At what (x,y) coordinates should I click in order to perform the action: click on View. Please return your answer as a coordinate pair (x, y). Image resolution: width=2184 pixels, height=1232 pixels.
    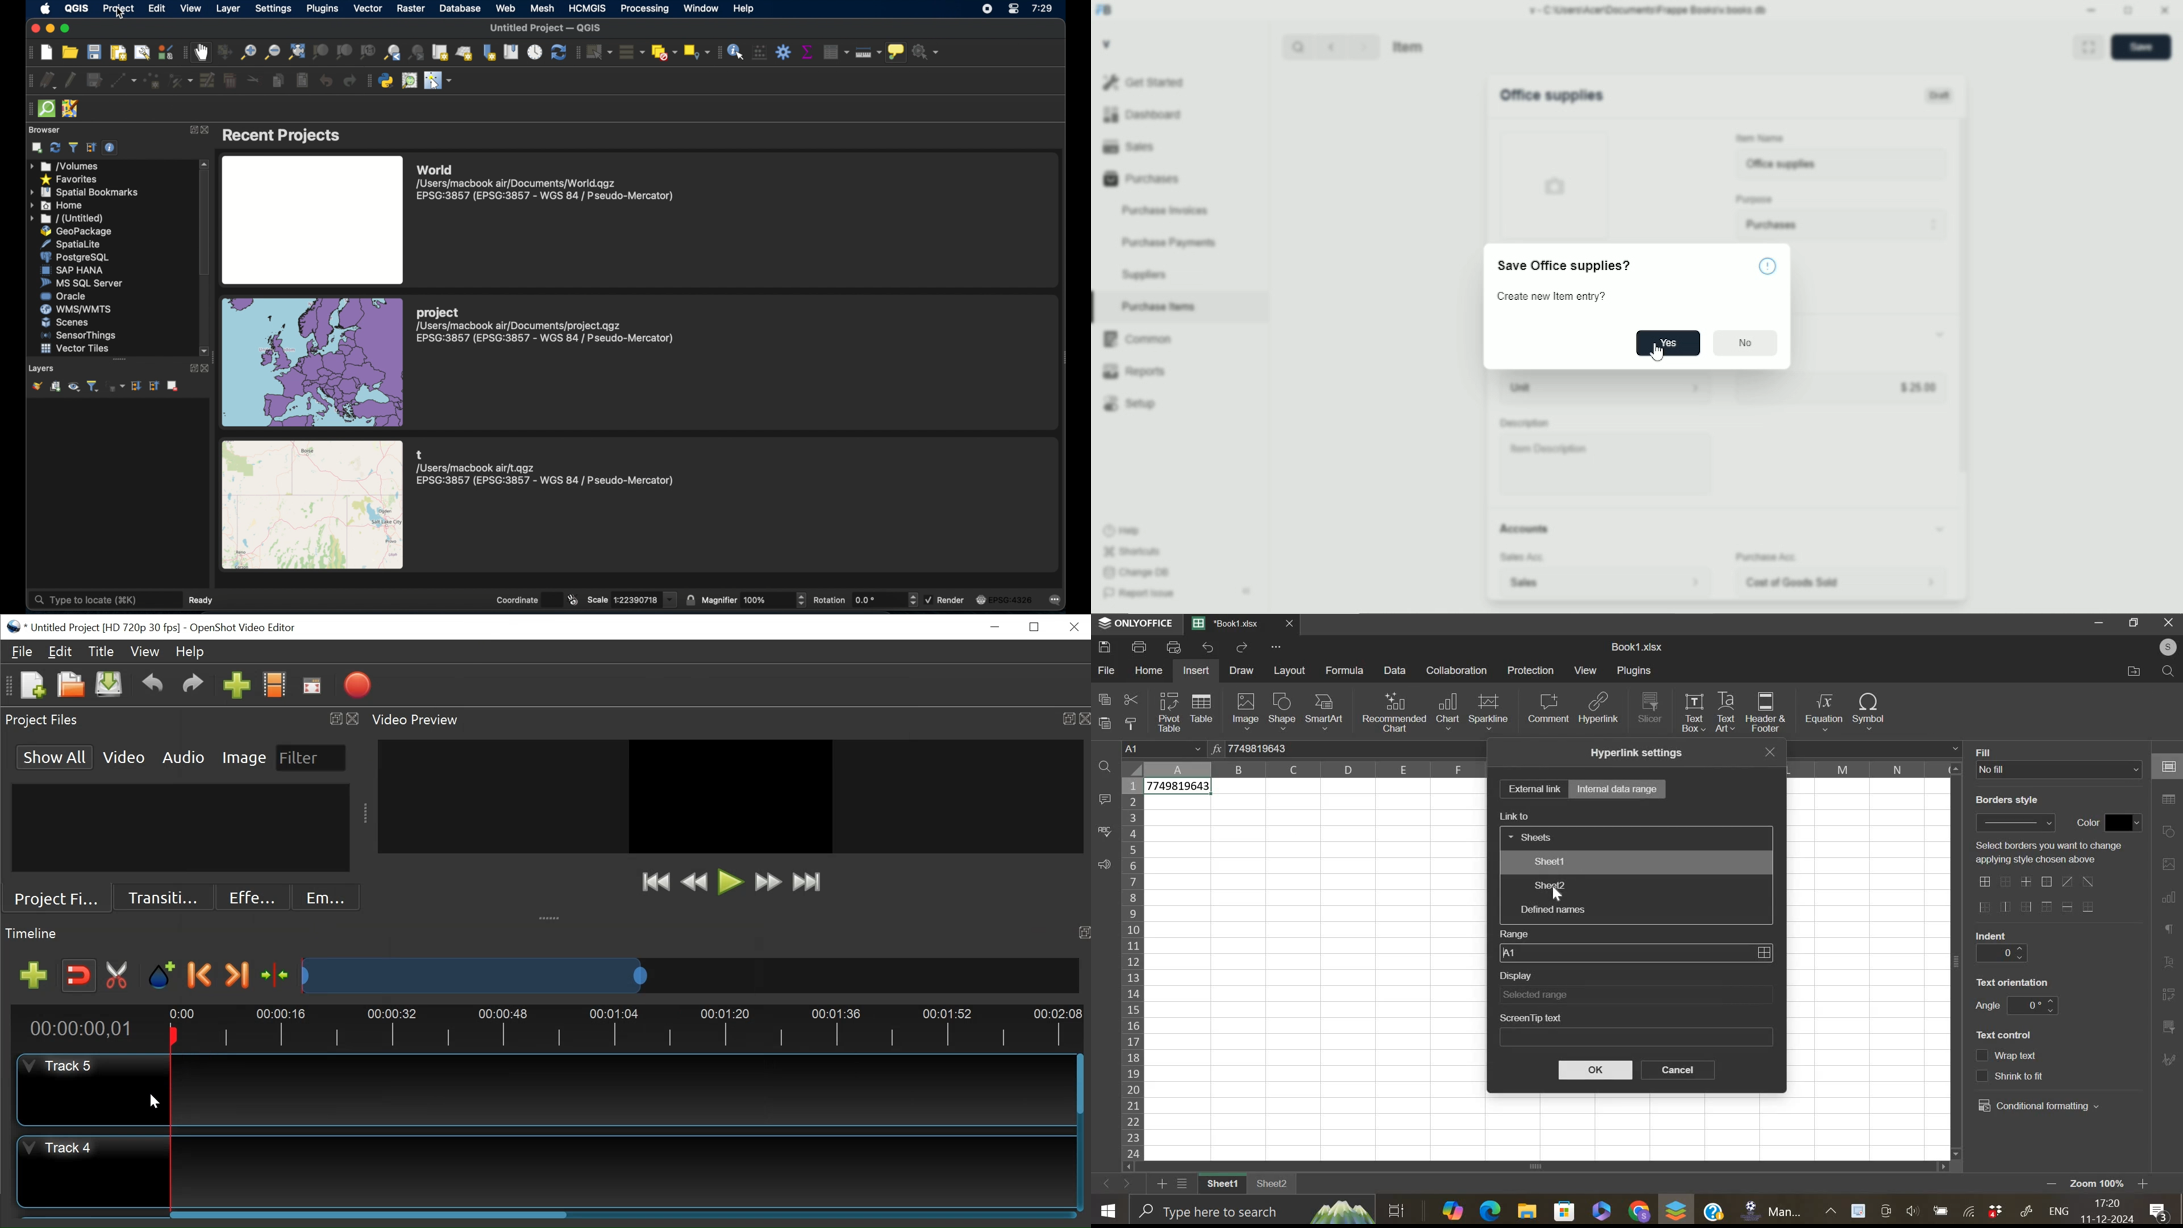
    Looking at the image, I should click on (145, 652).